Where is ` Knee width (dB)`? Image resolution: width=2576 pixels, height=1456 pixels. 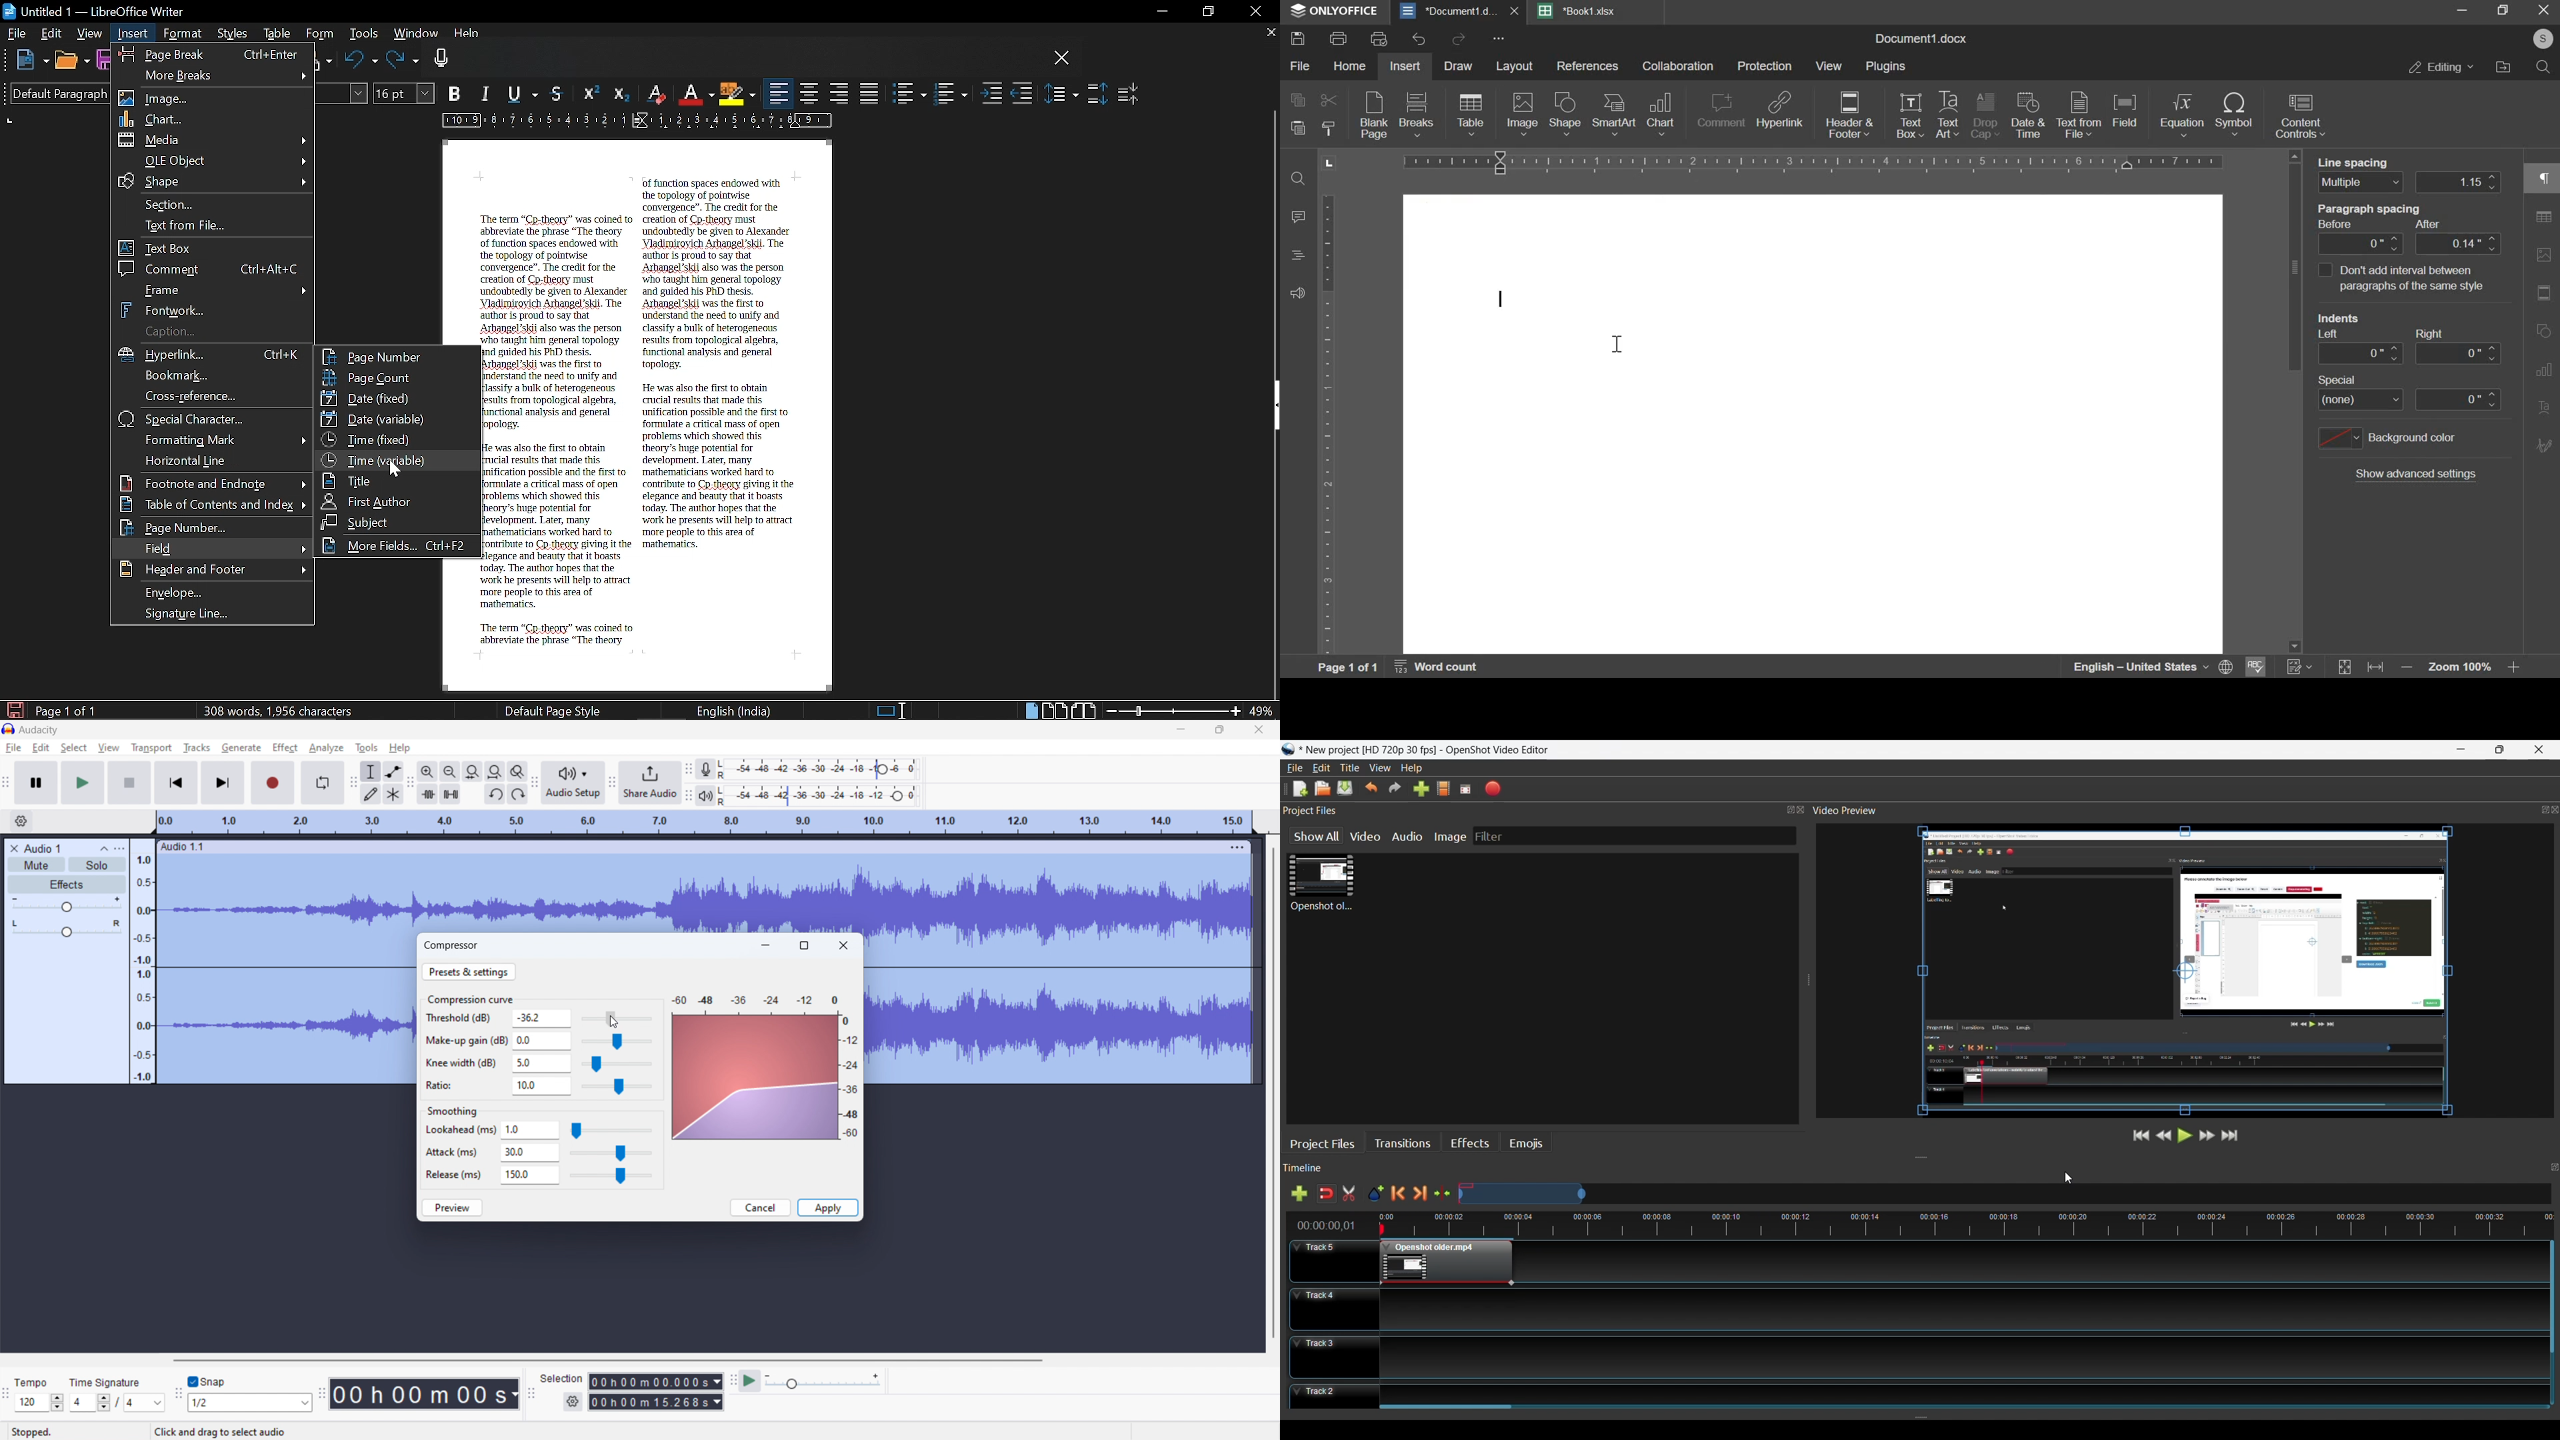
 Knee width (dB) is located at coordinates (463, 1063).